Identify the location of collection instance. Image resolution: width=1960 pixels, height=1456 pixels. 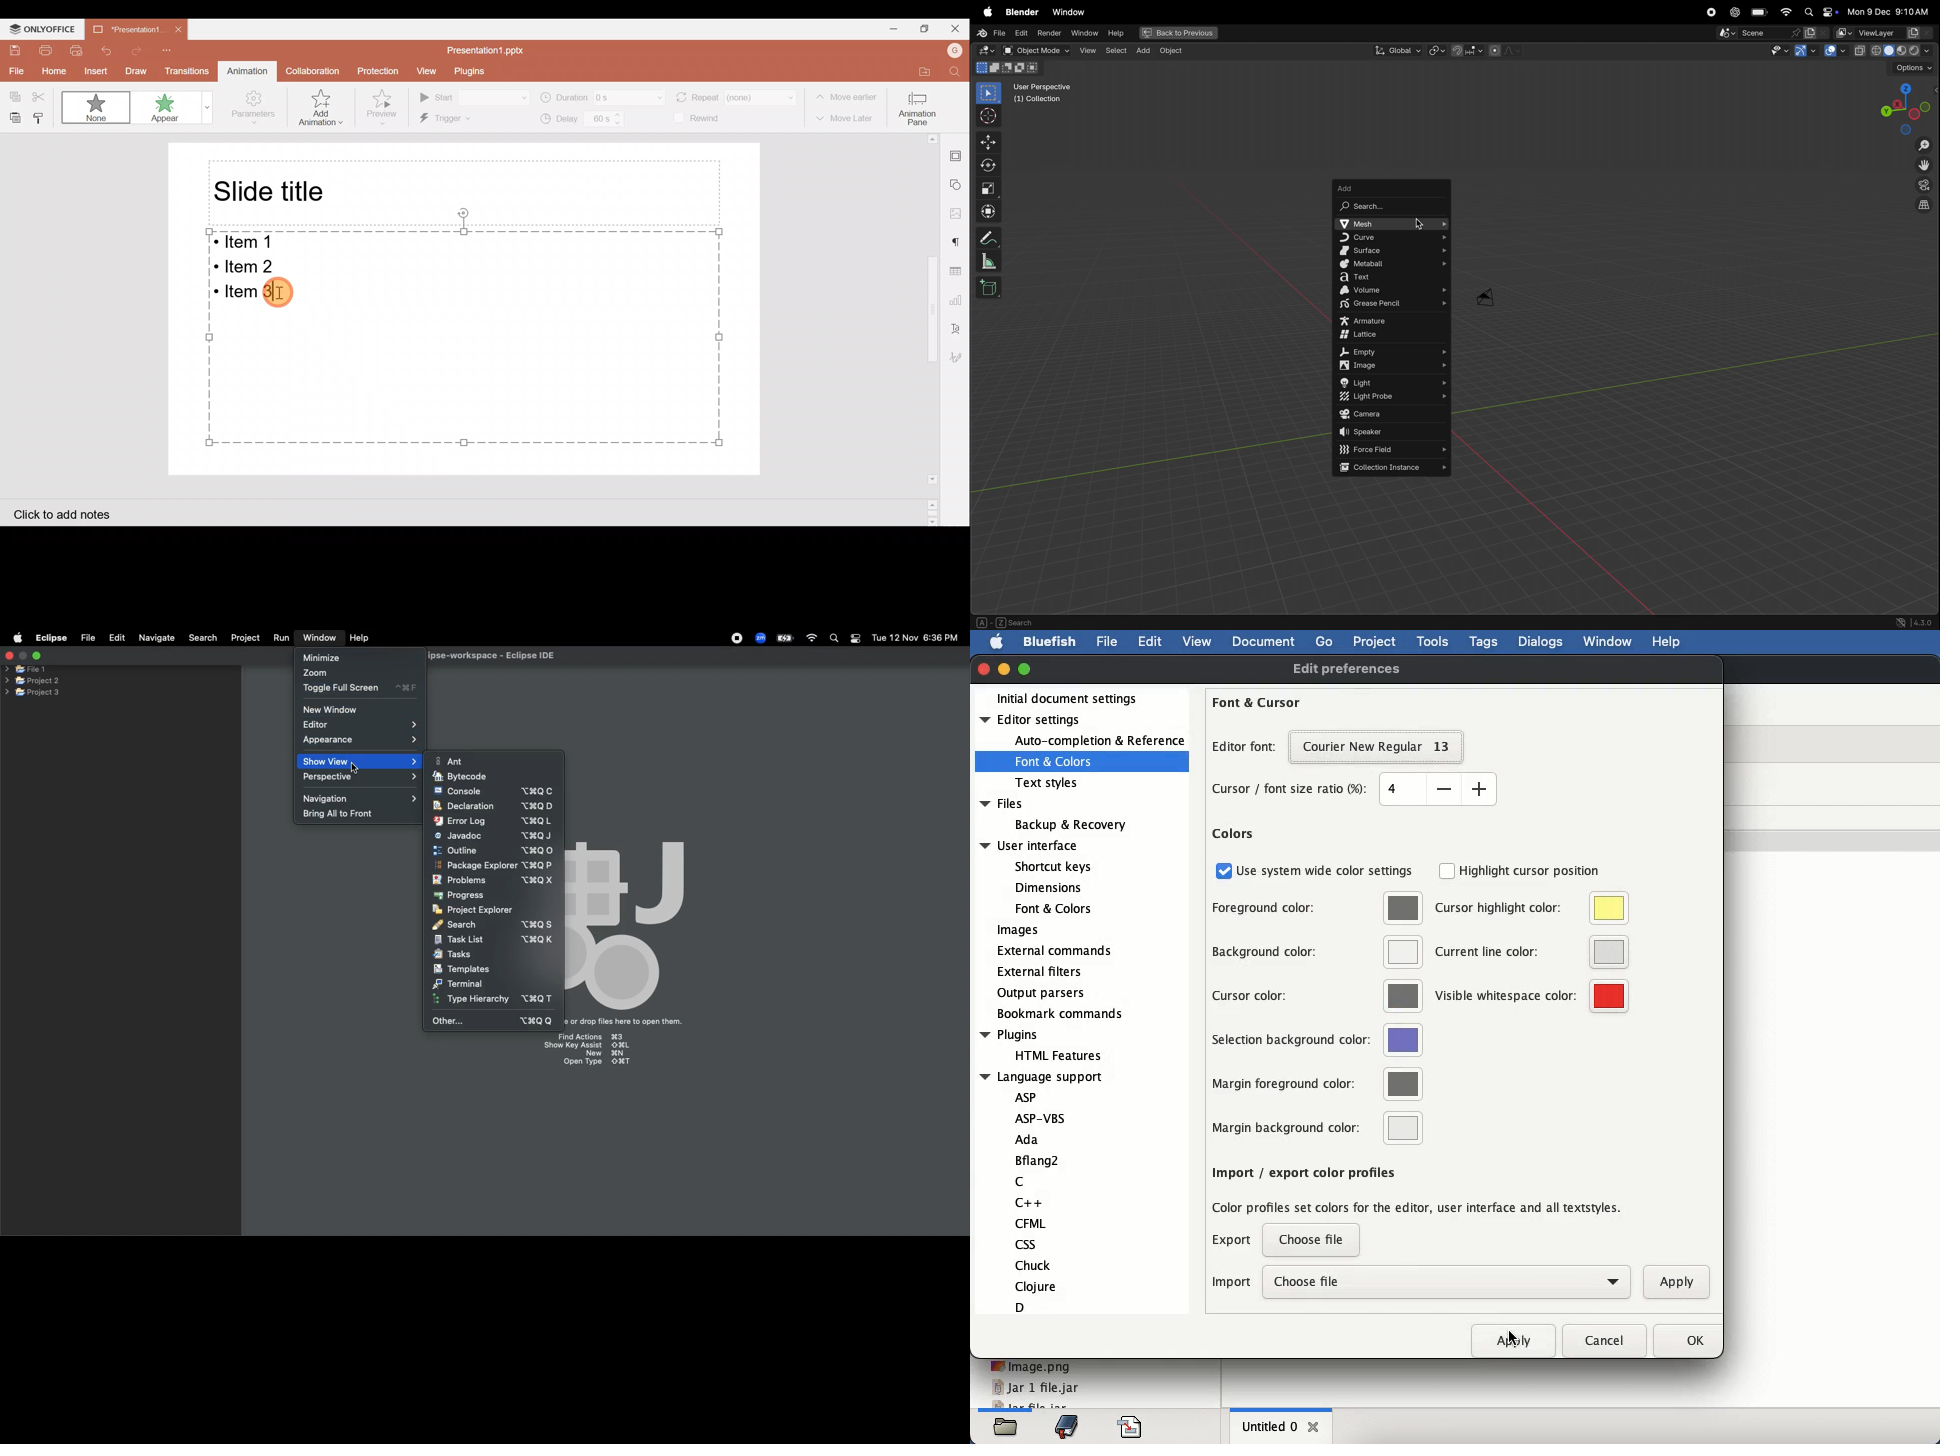
(1392, 469).